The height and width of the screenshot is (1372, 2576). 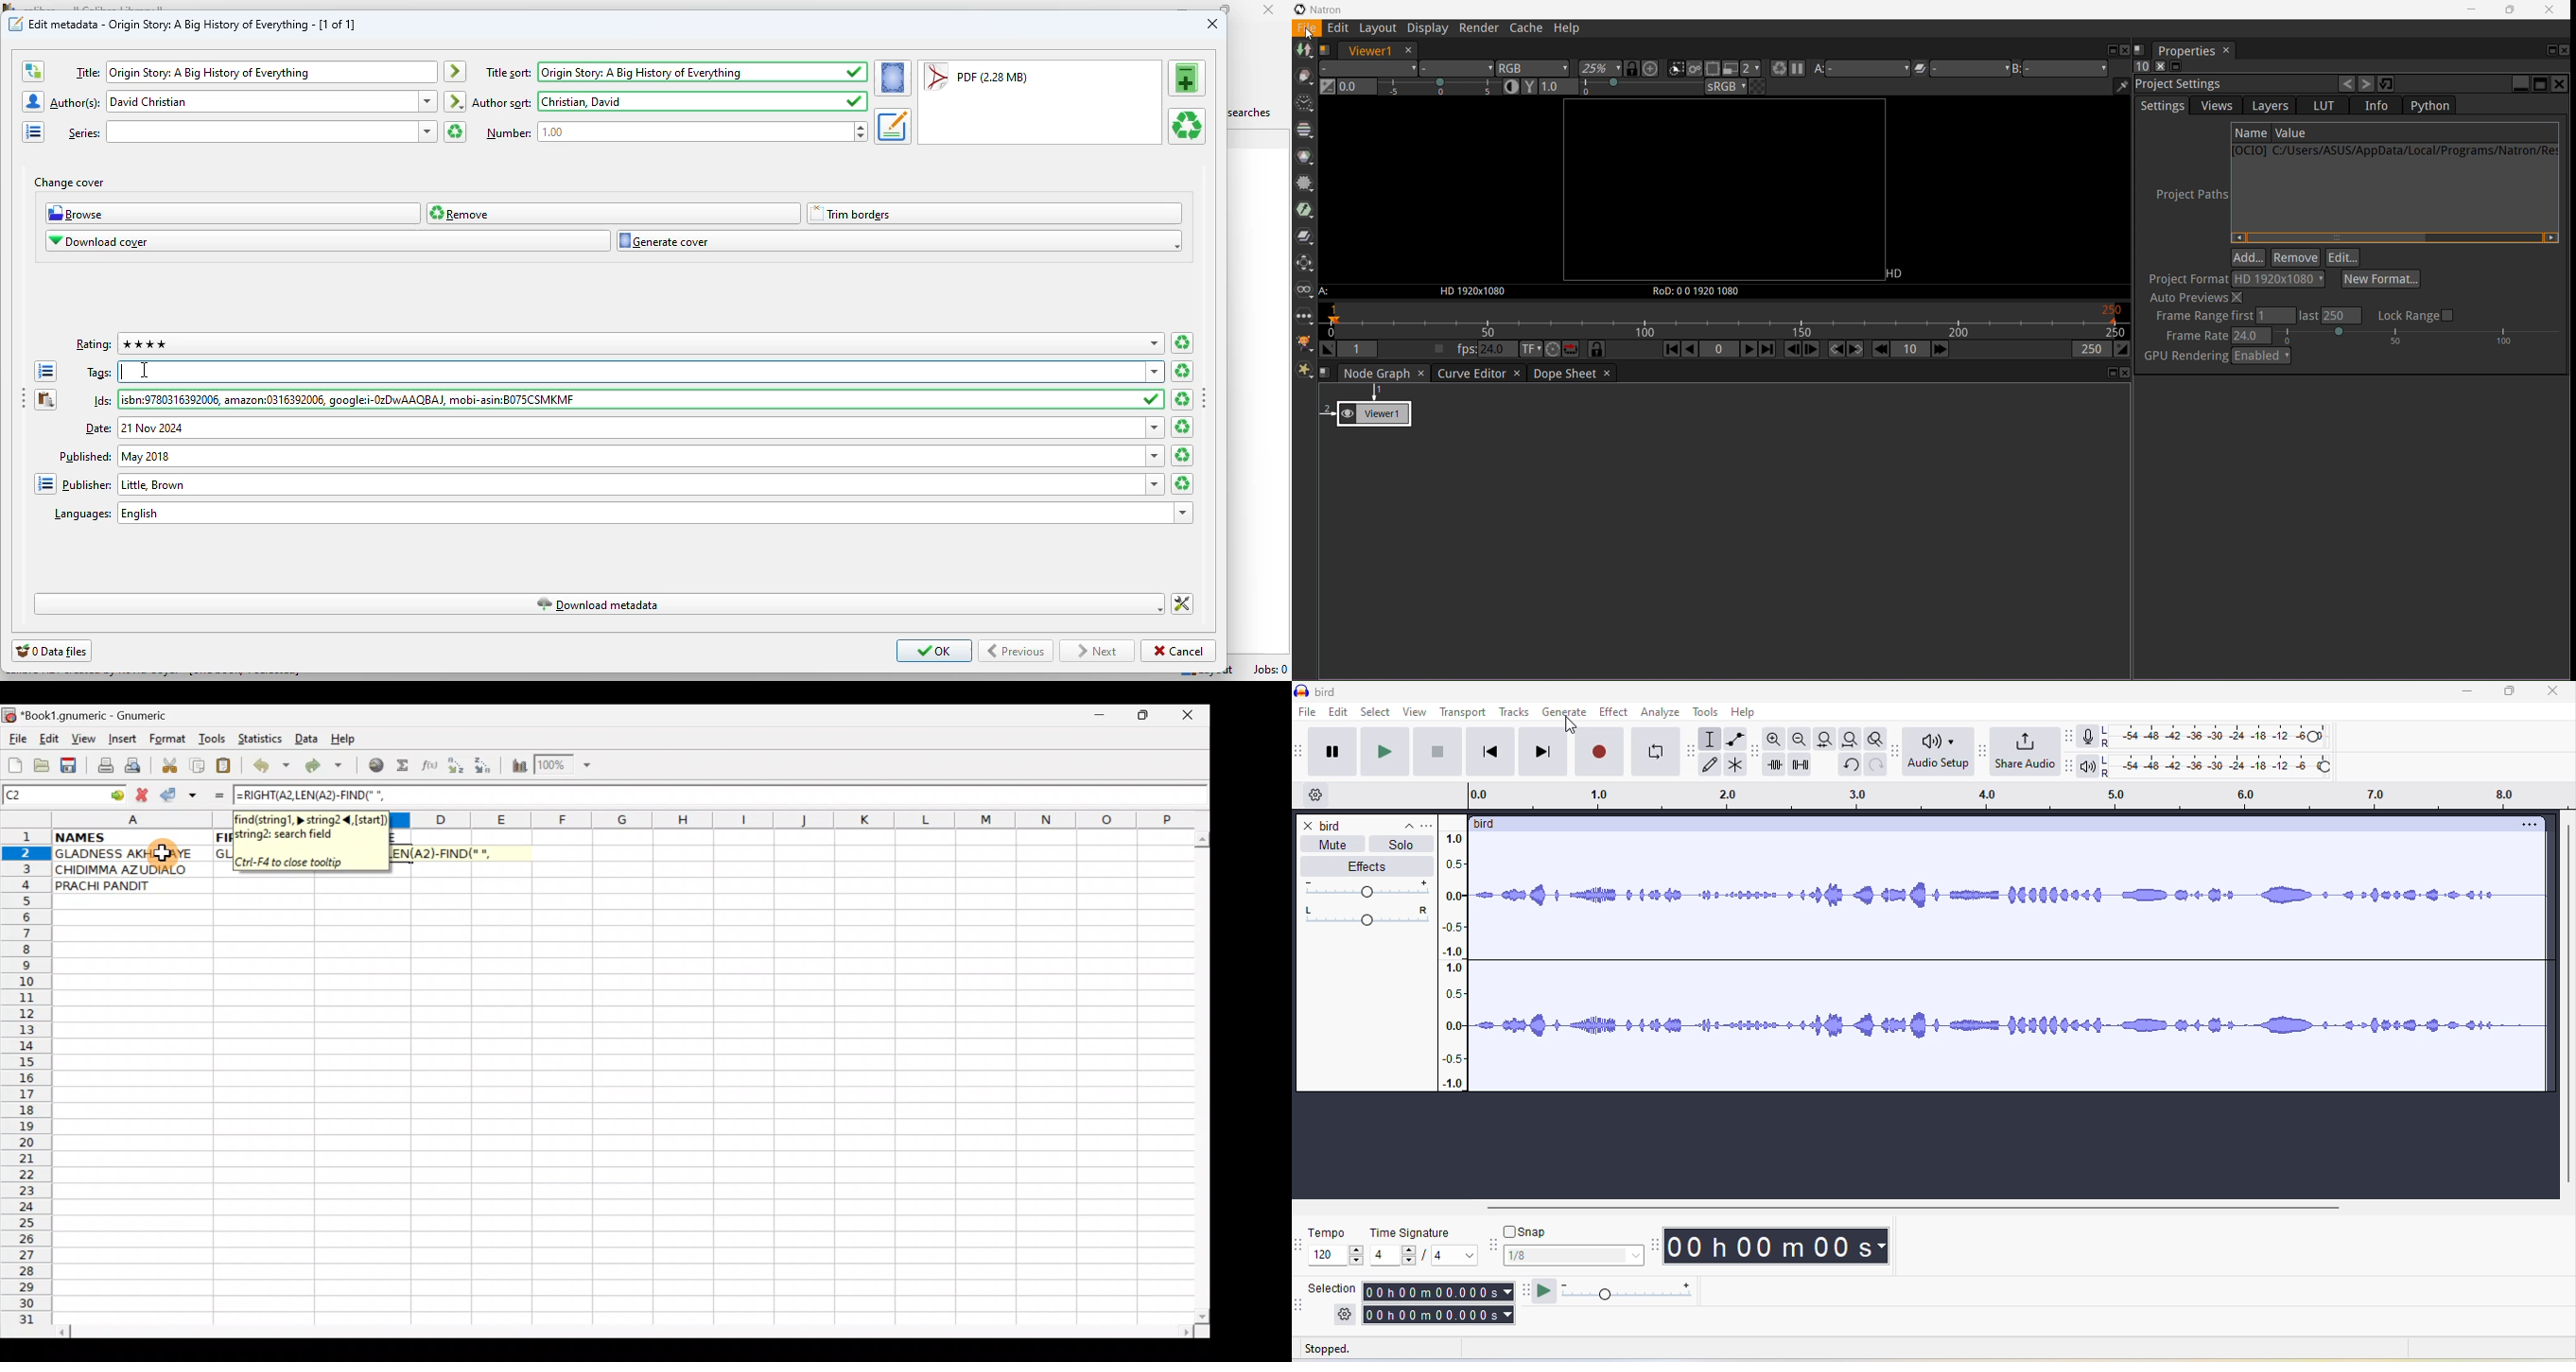 What do you see at coordinates (630, 456) in the screenshot?
I see `Published: May 2018` at bounding box center [630, 456].